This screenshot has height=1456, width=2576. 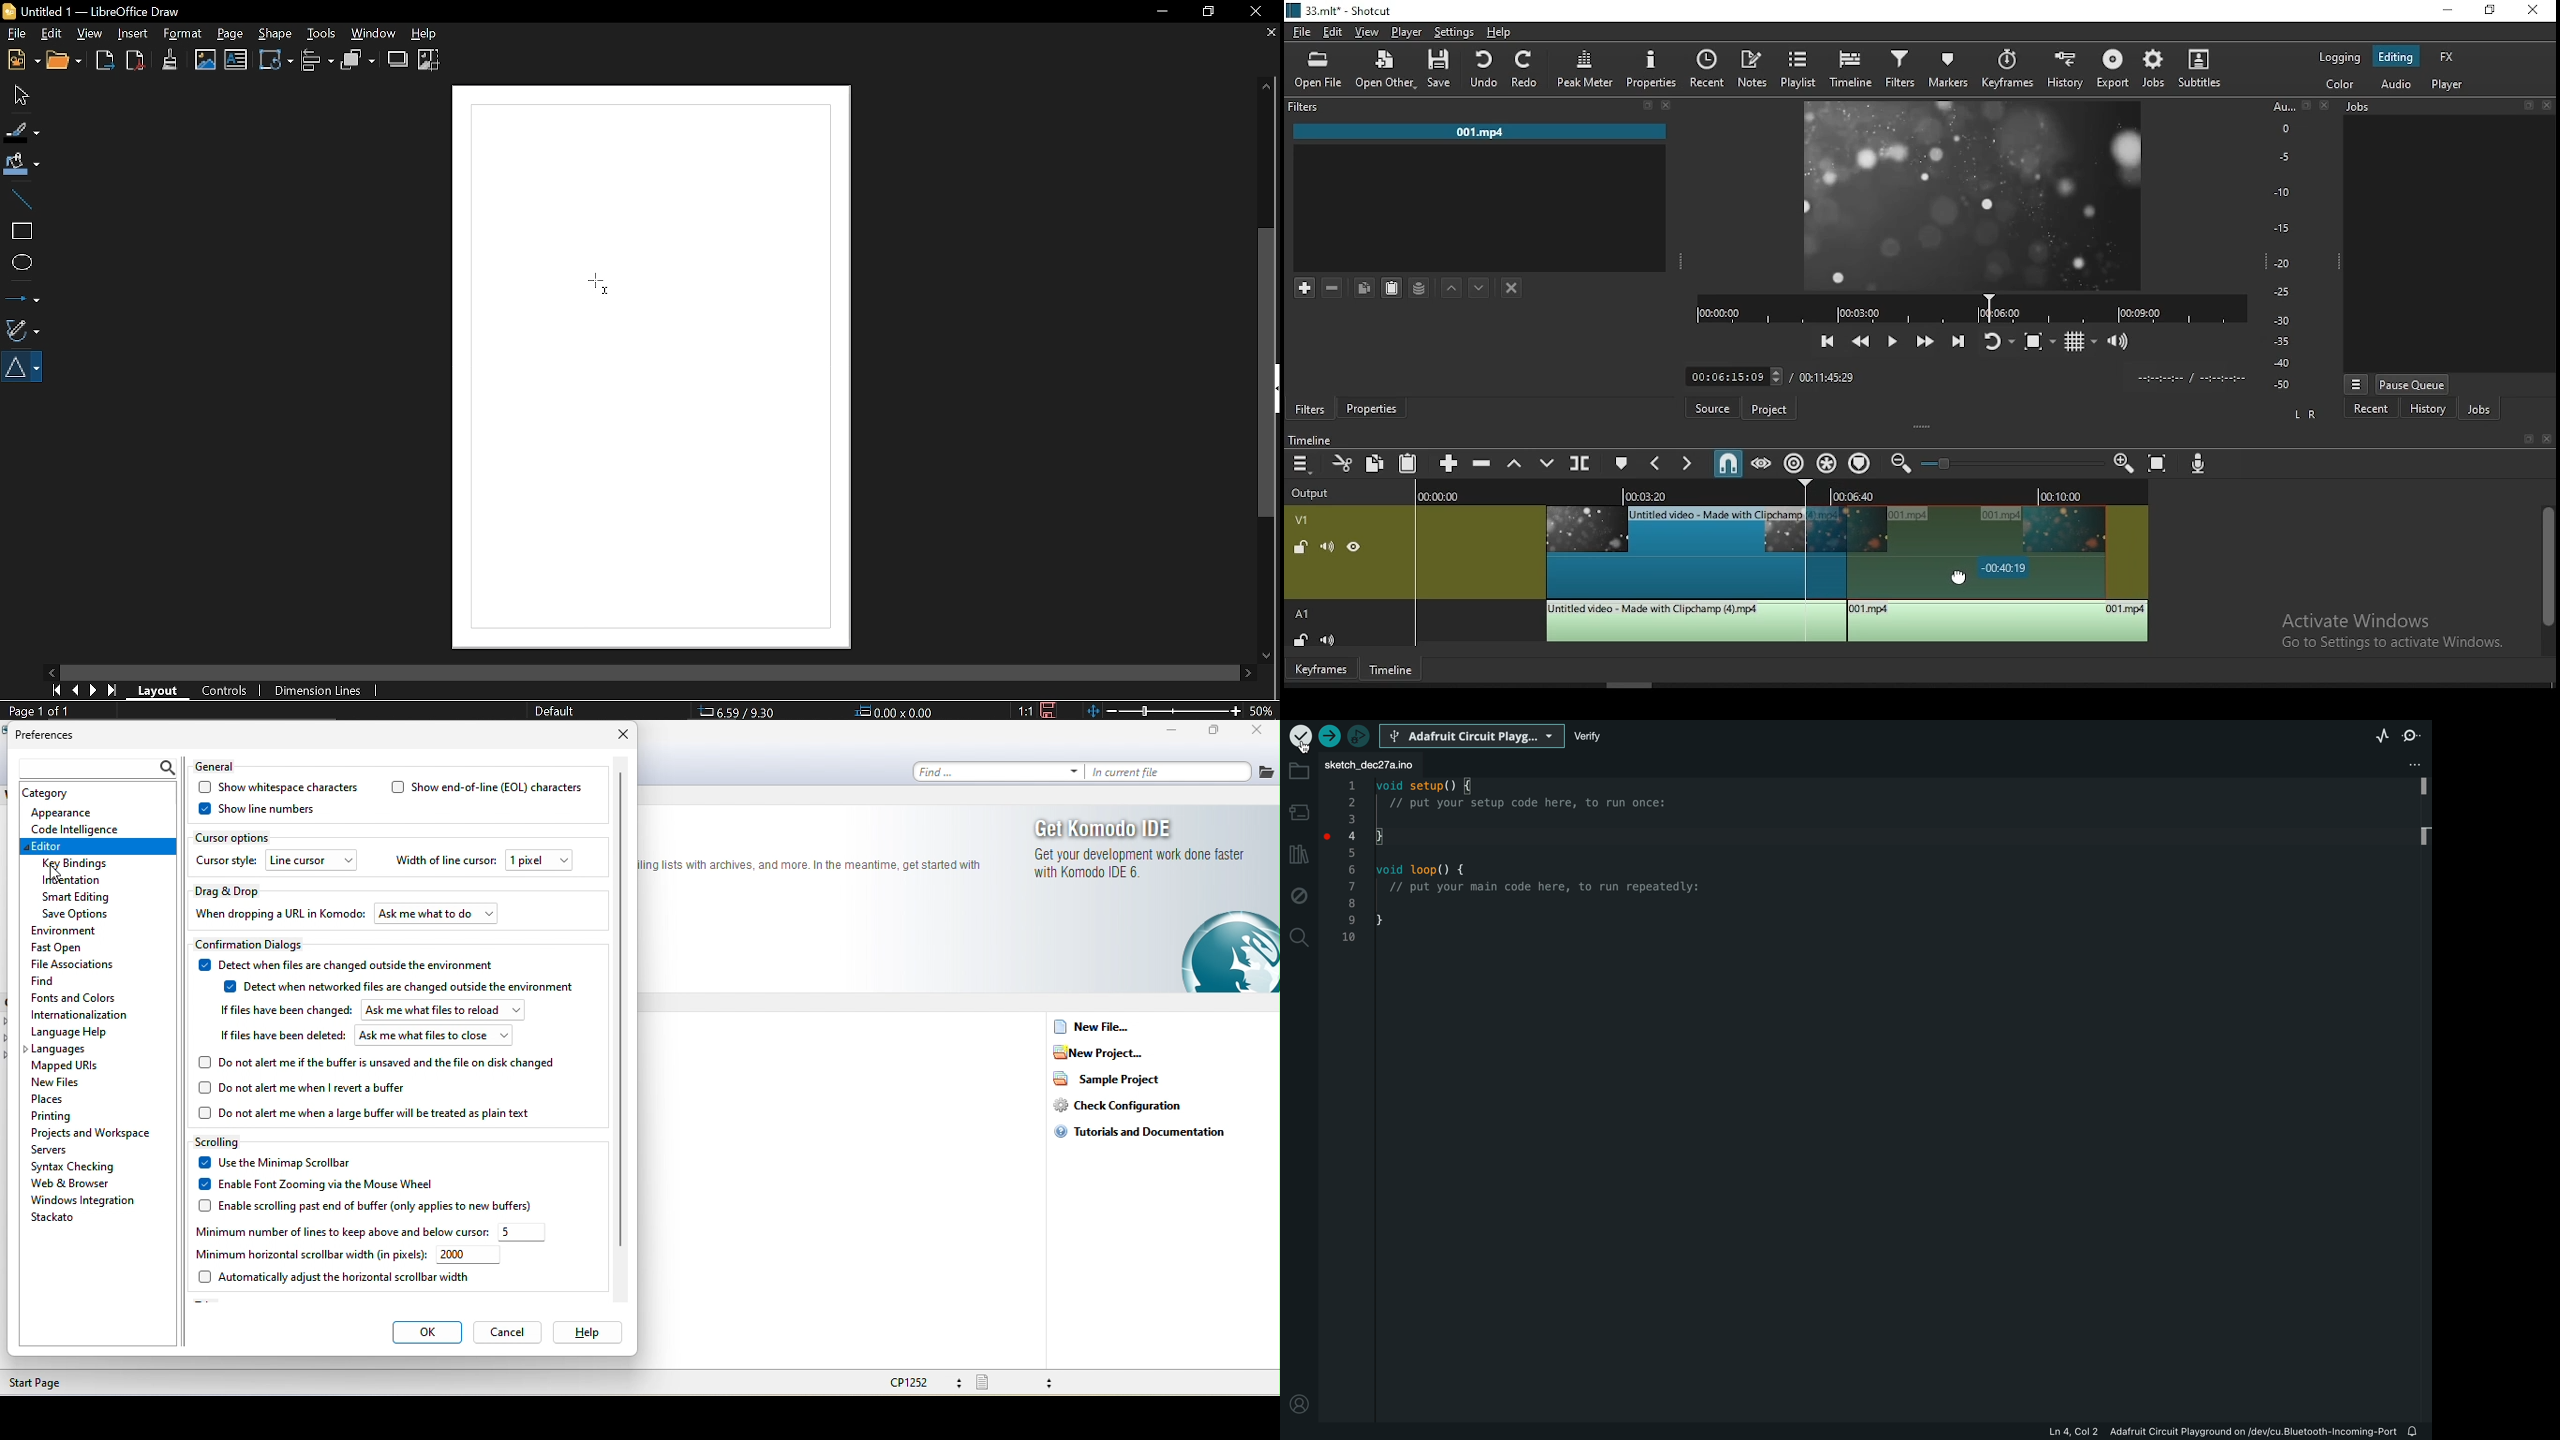 I want to click on pause queue, so click(x=2413, y=385).